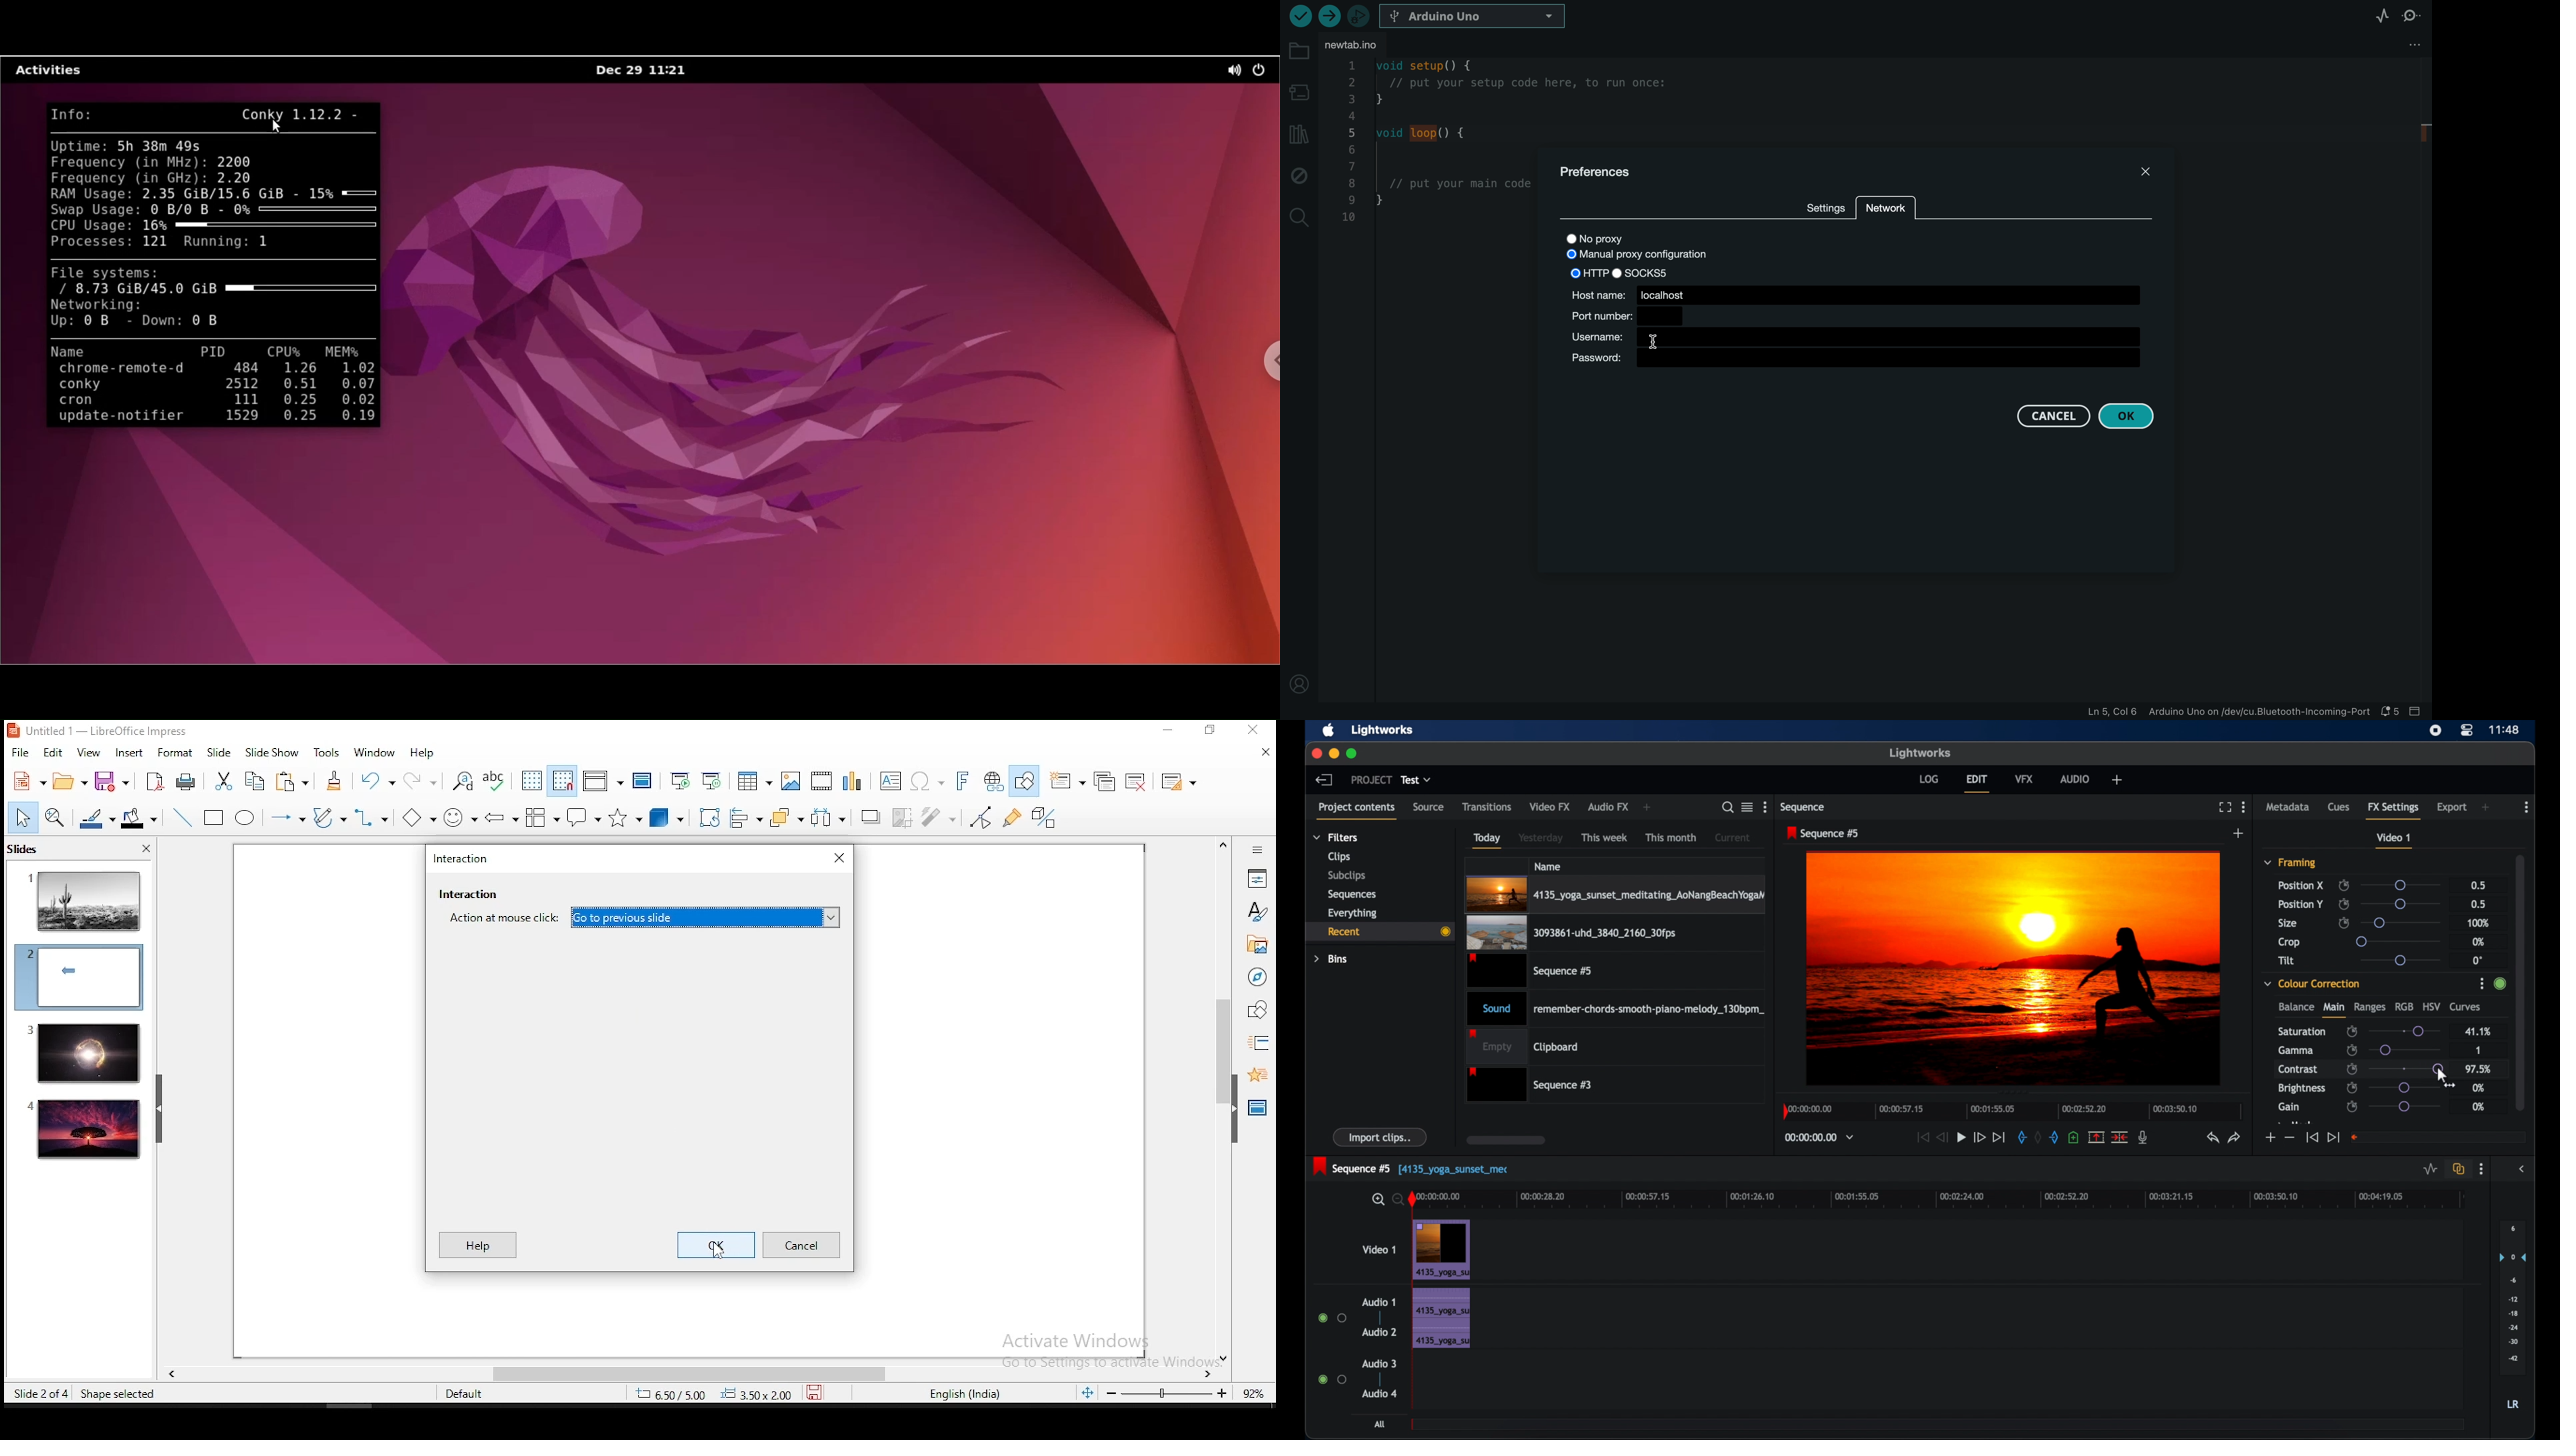 This screenshot has width=2576, height=1456. What do you see at coordinates (1606, 240) in the screenshot?
I see `no proxy` at bounding box center [1606, 240].